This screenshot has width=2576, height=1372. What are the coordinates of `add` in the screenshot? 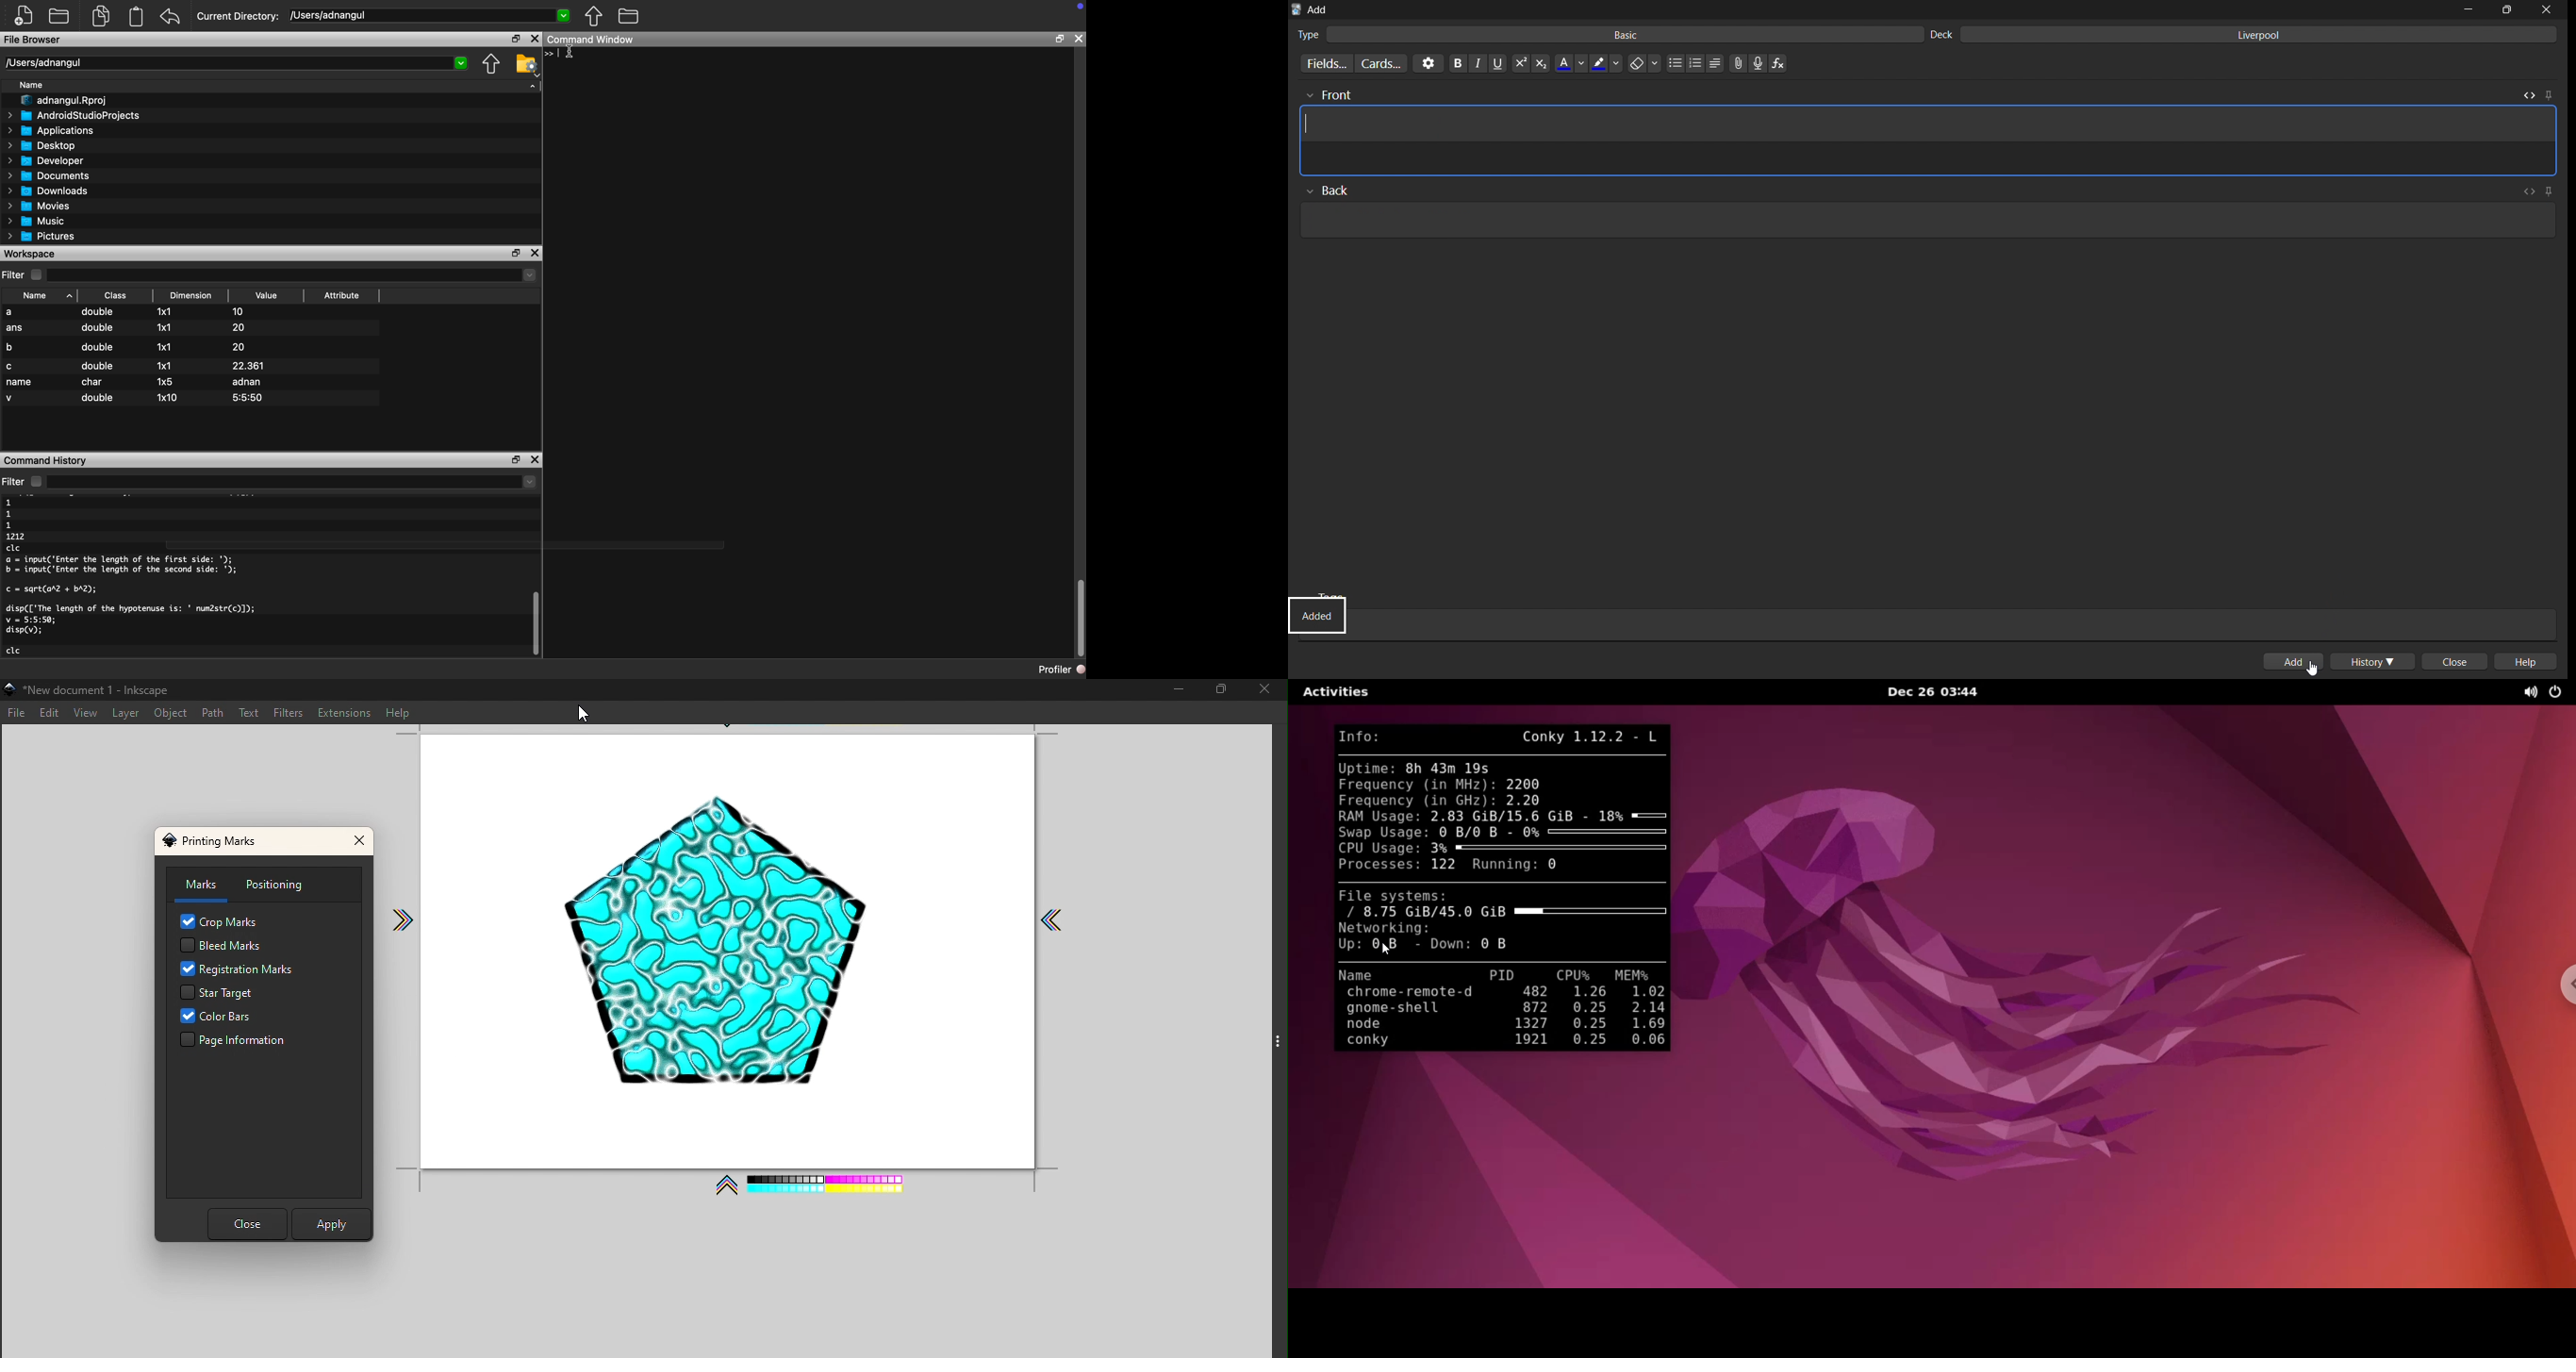 It's located at (2296, 661).